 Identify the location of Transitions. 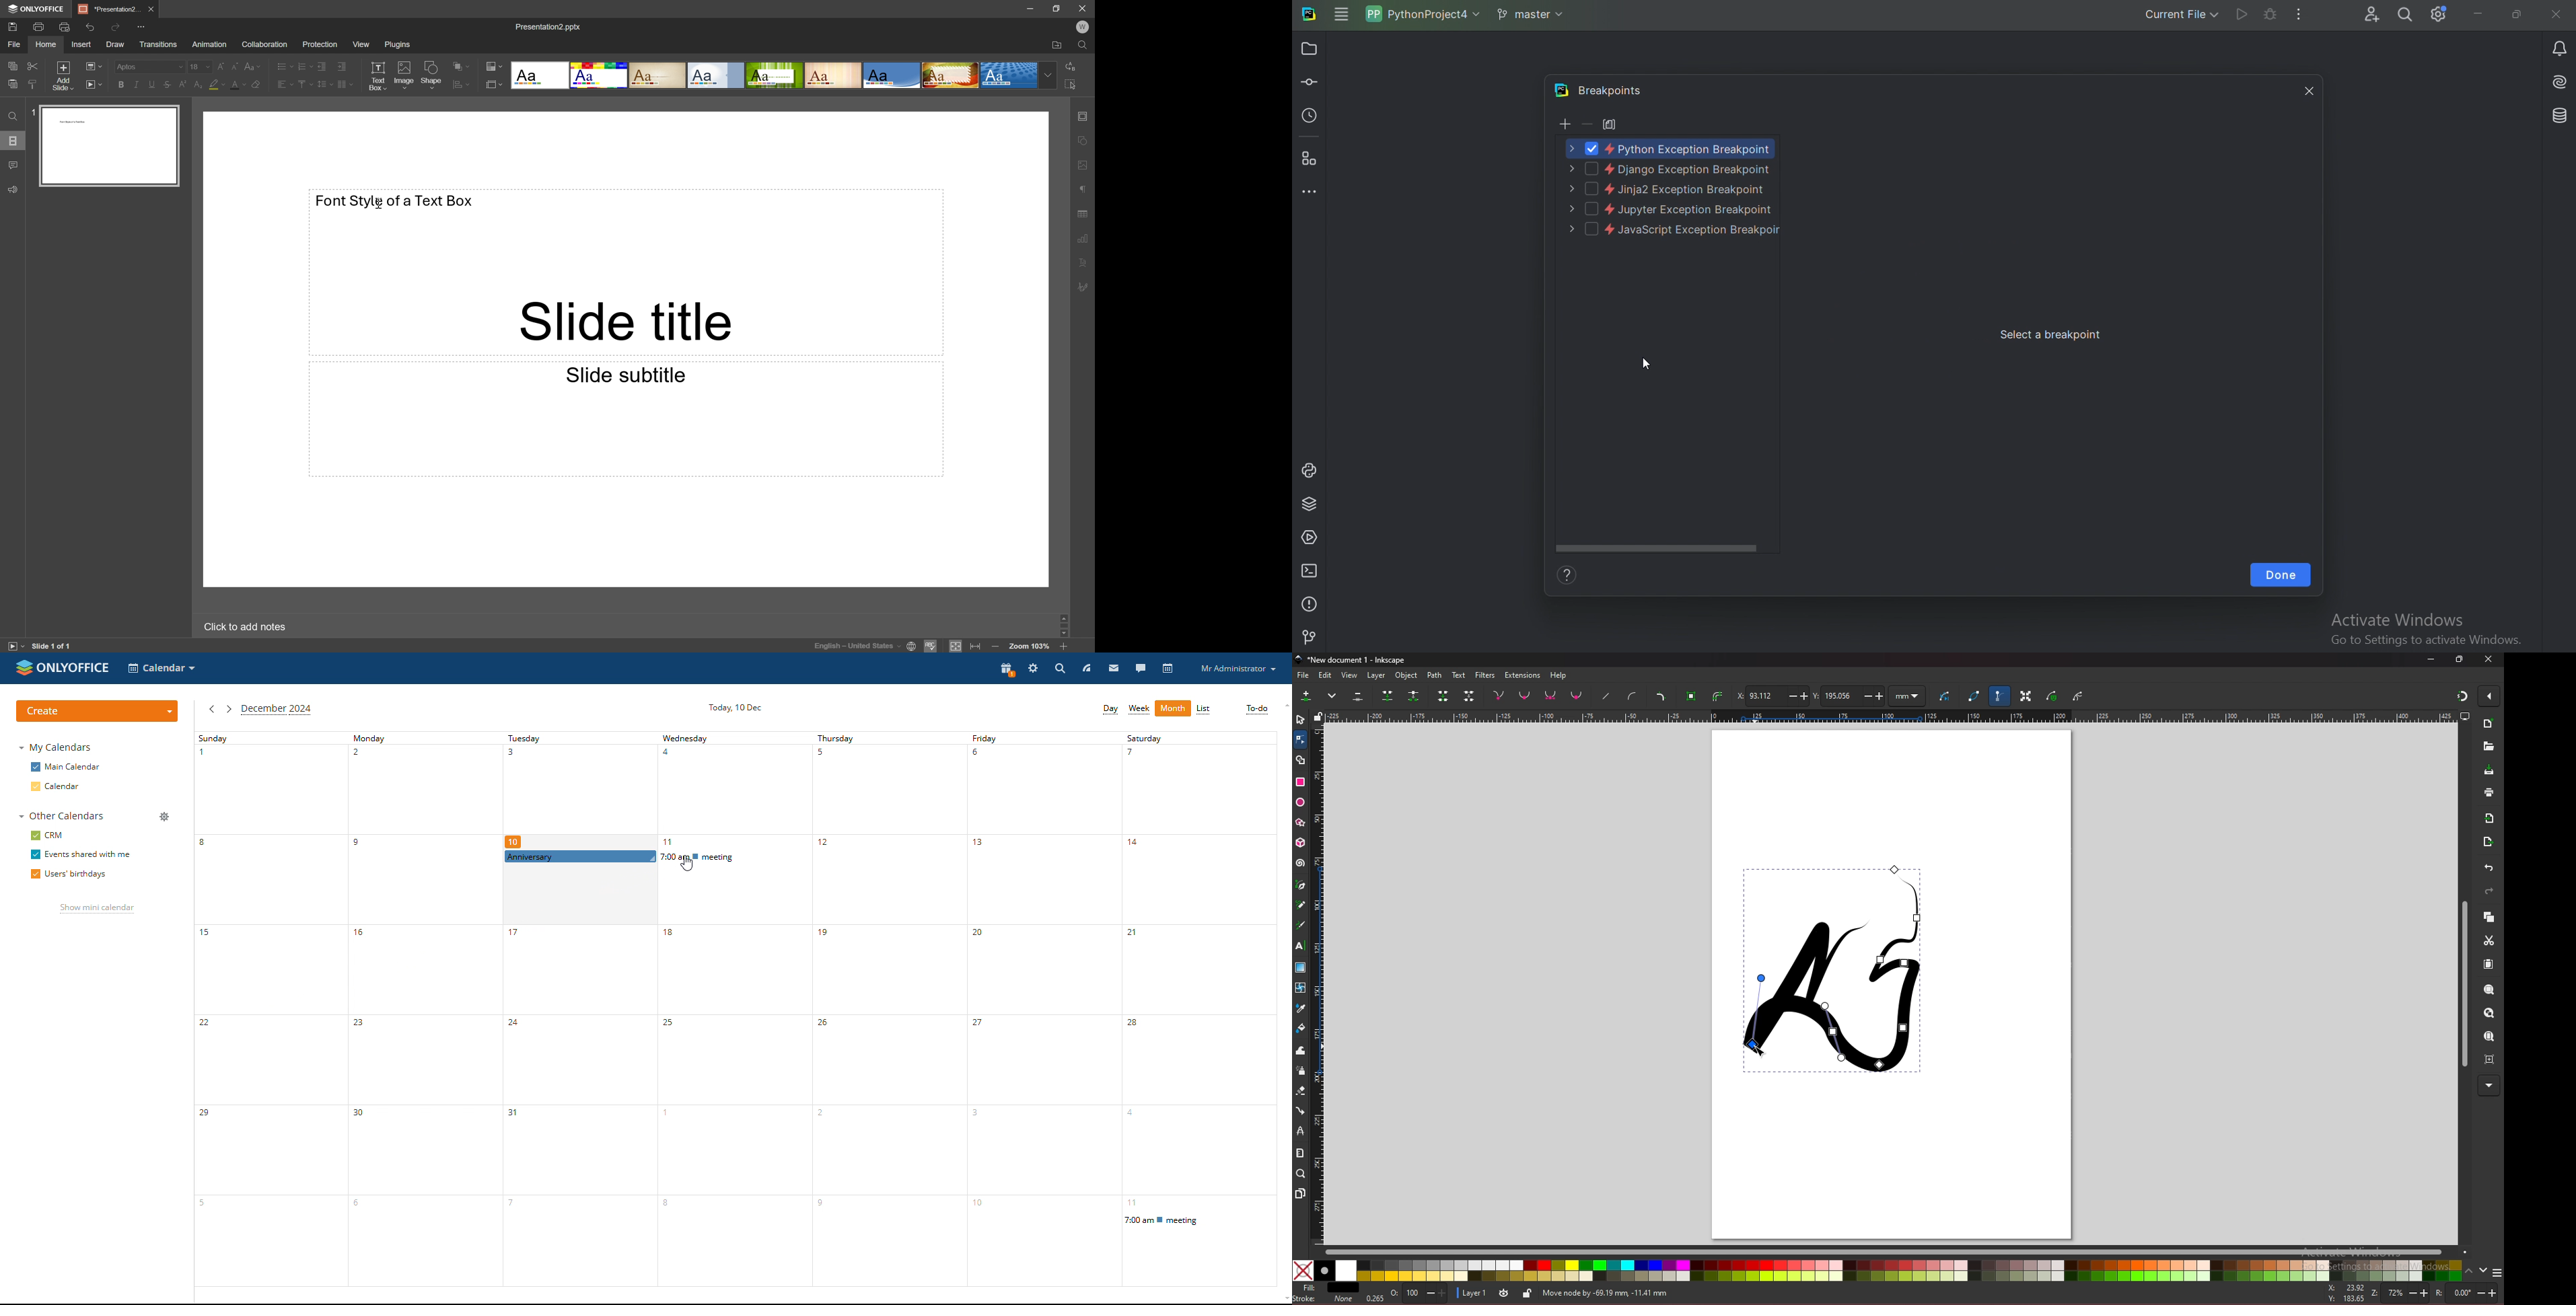
(158, 44).